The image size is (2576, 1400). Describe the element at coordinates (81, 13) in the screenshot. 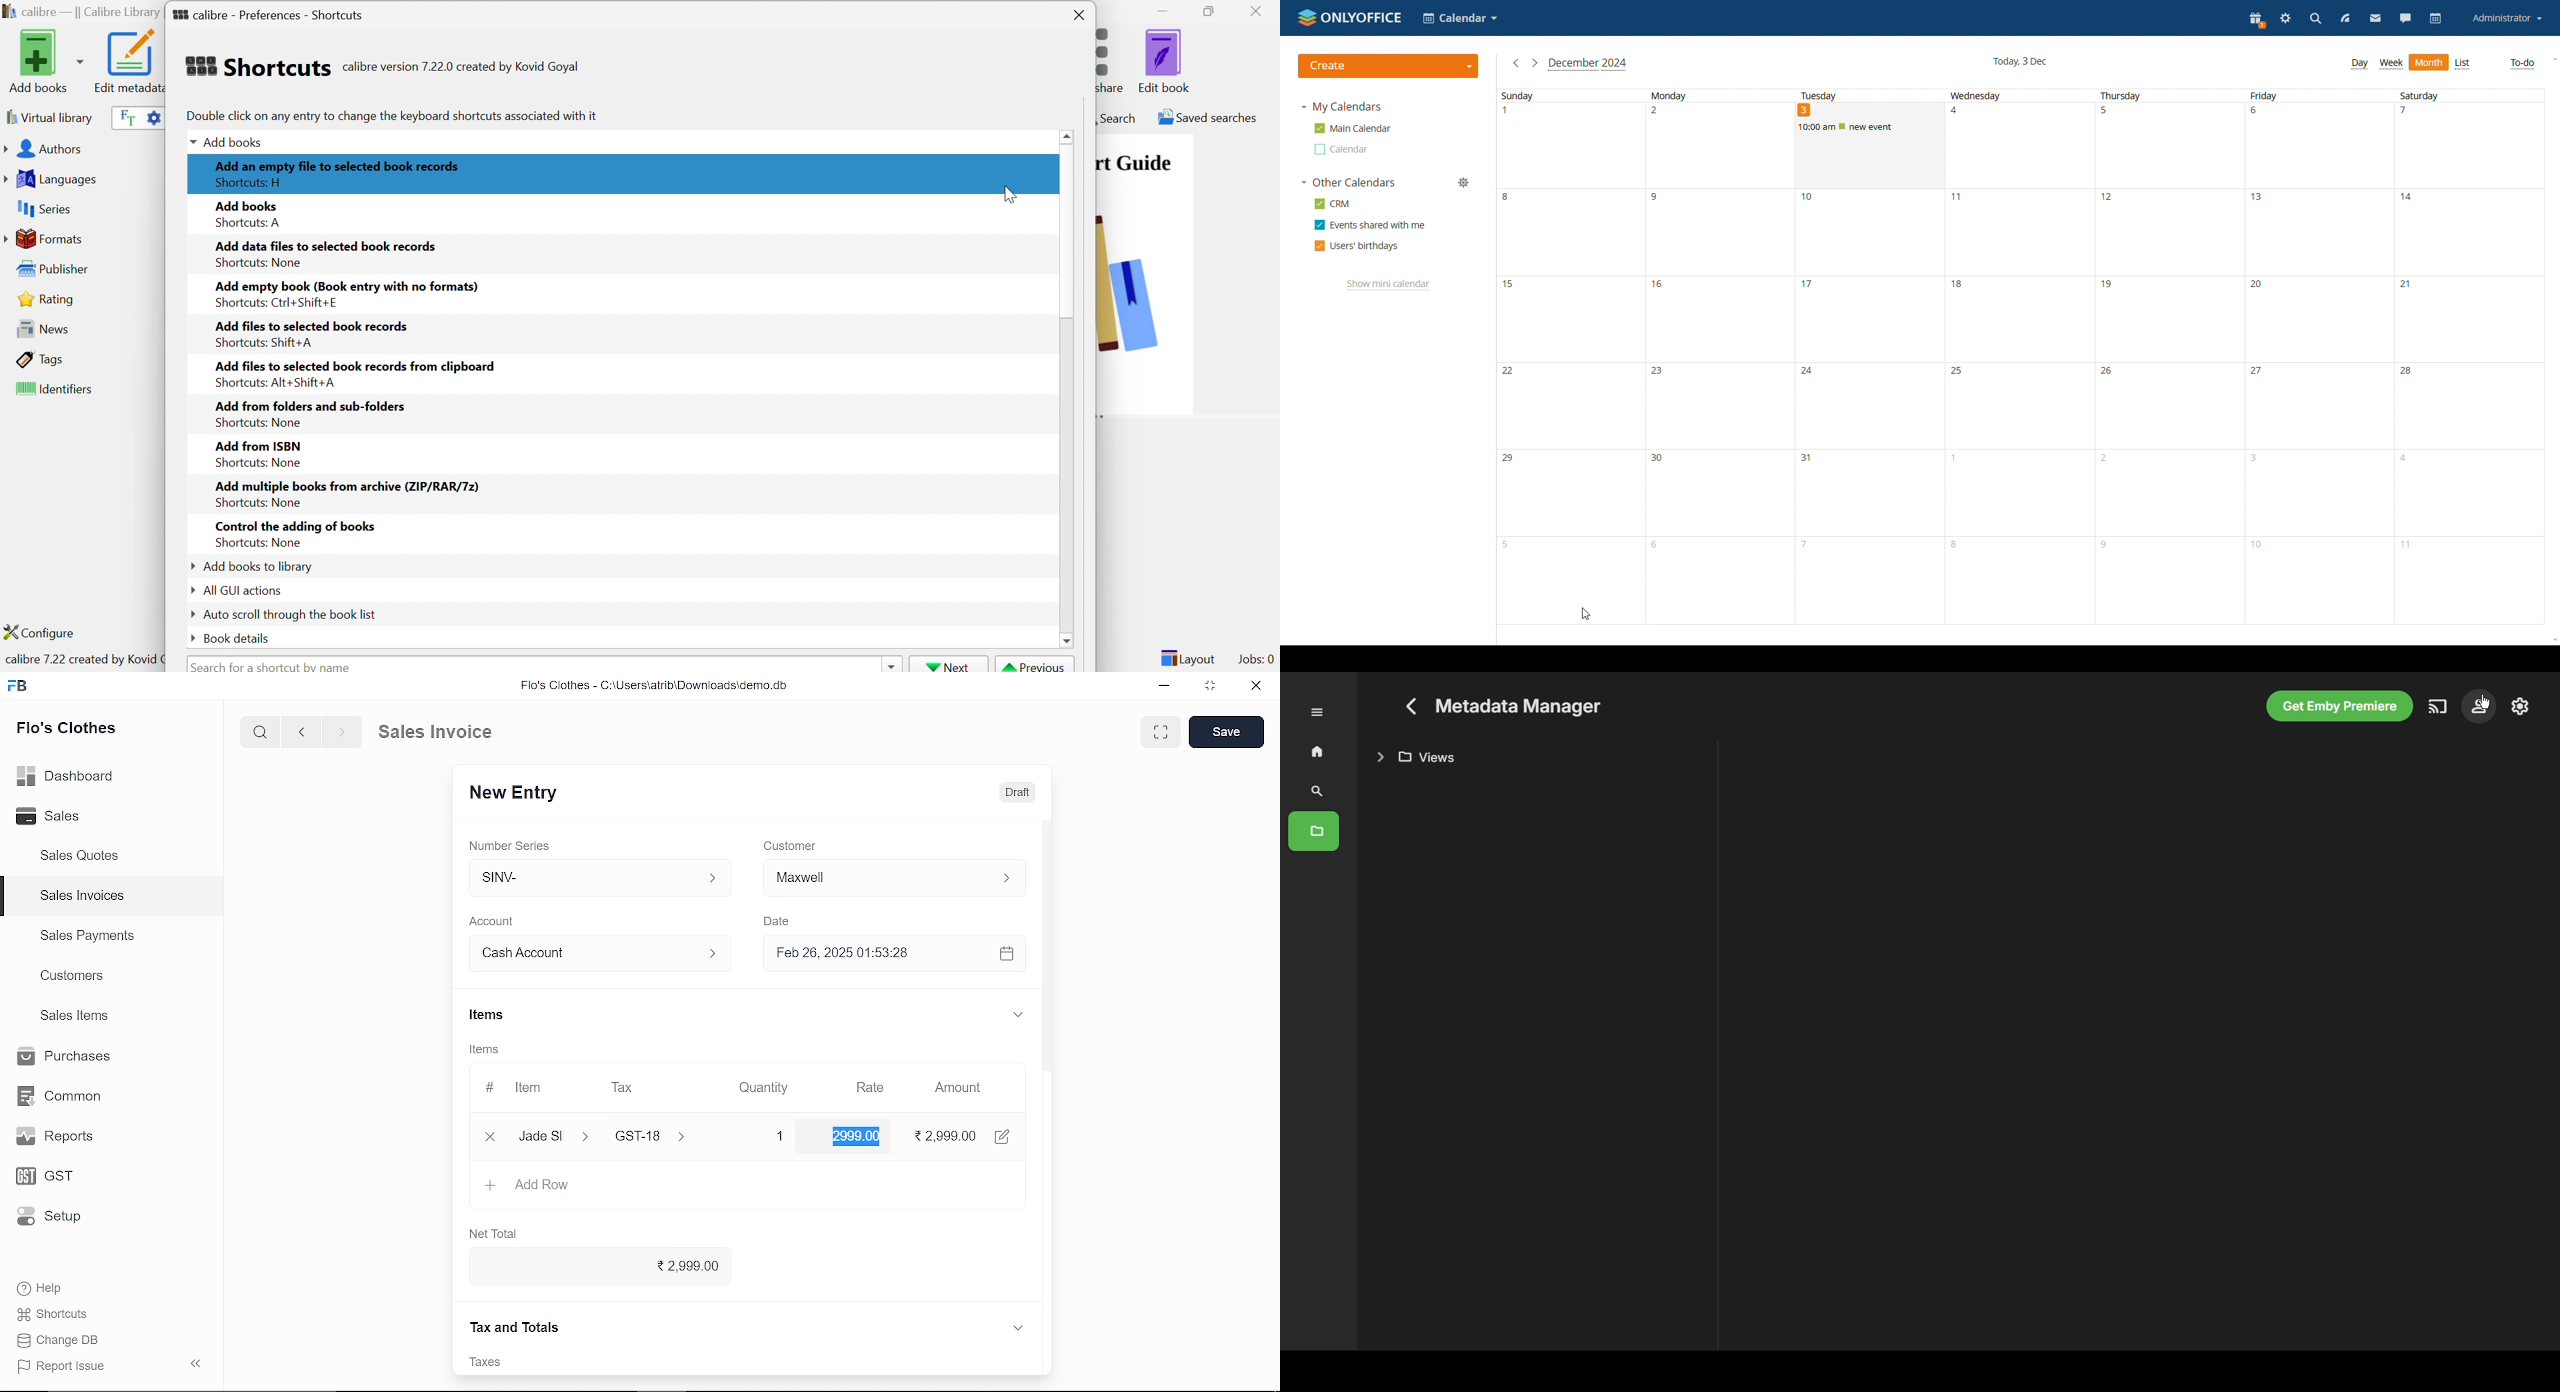

I see `calibre - || Calibre Library ||` at that location.